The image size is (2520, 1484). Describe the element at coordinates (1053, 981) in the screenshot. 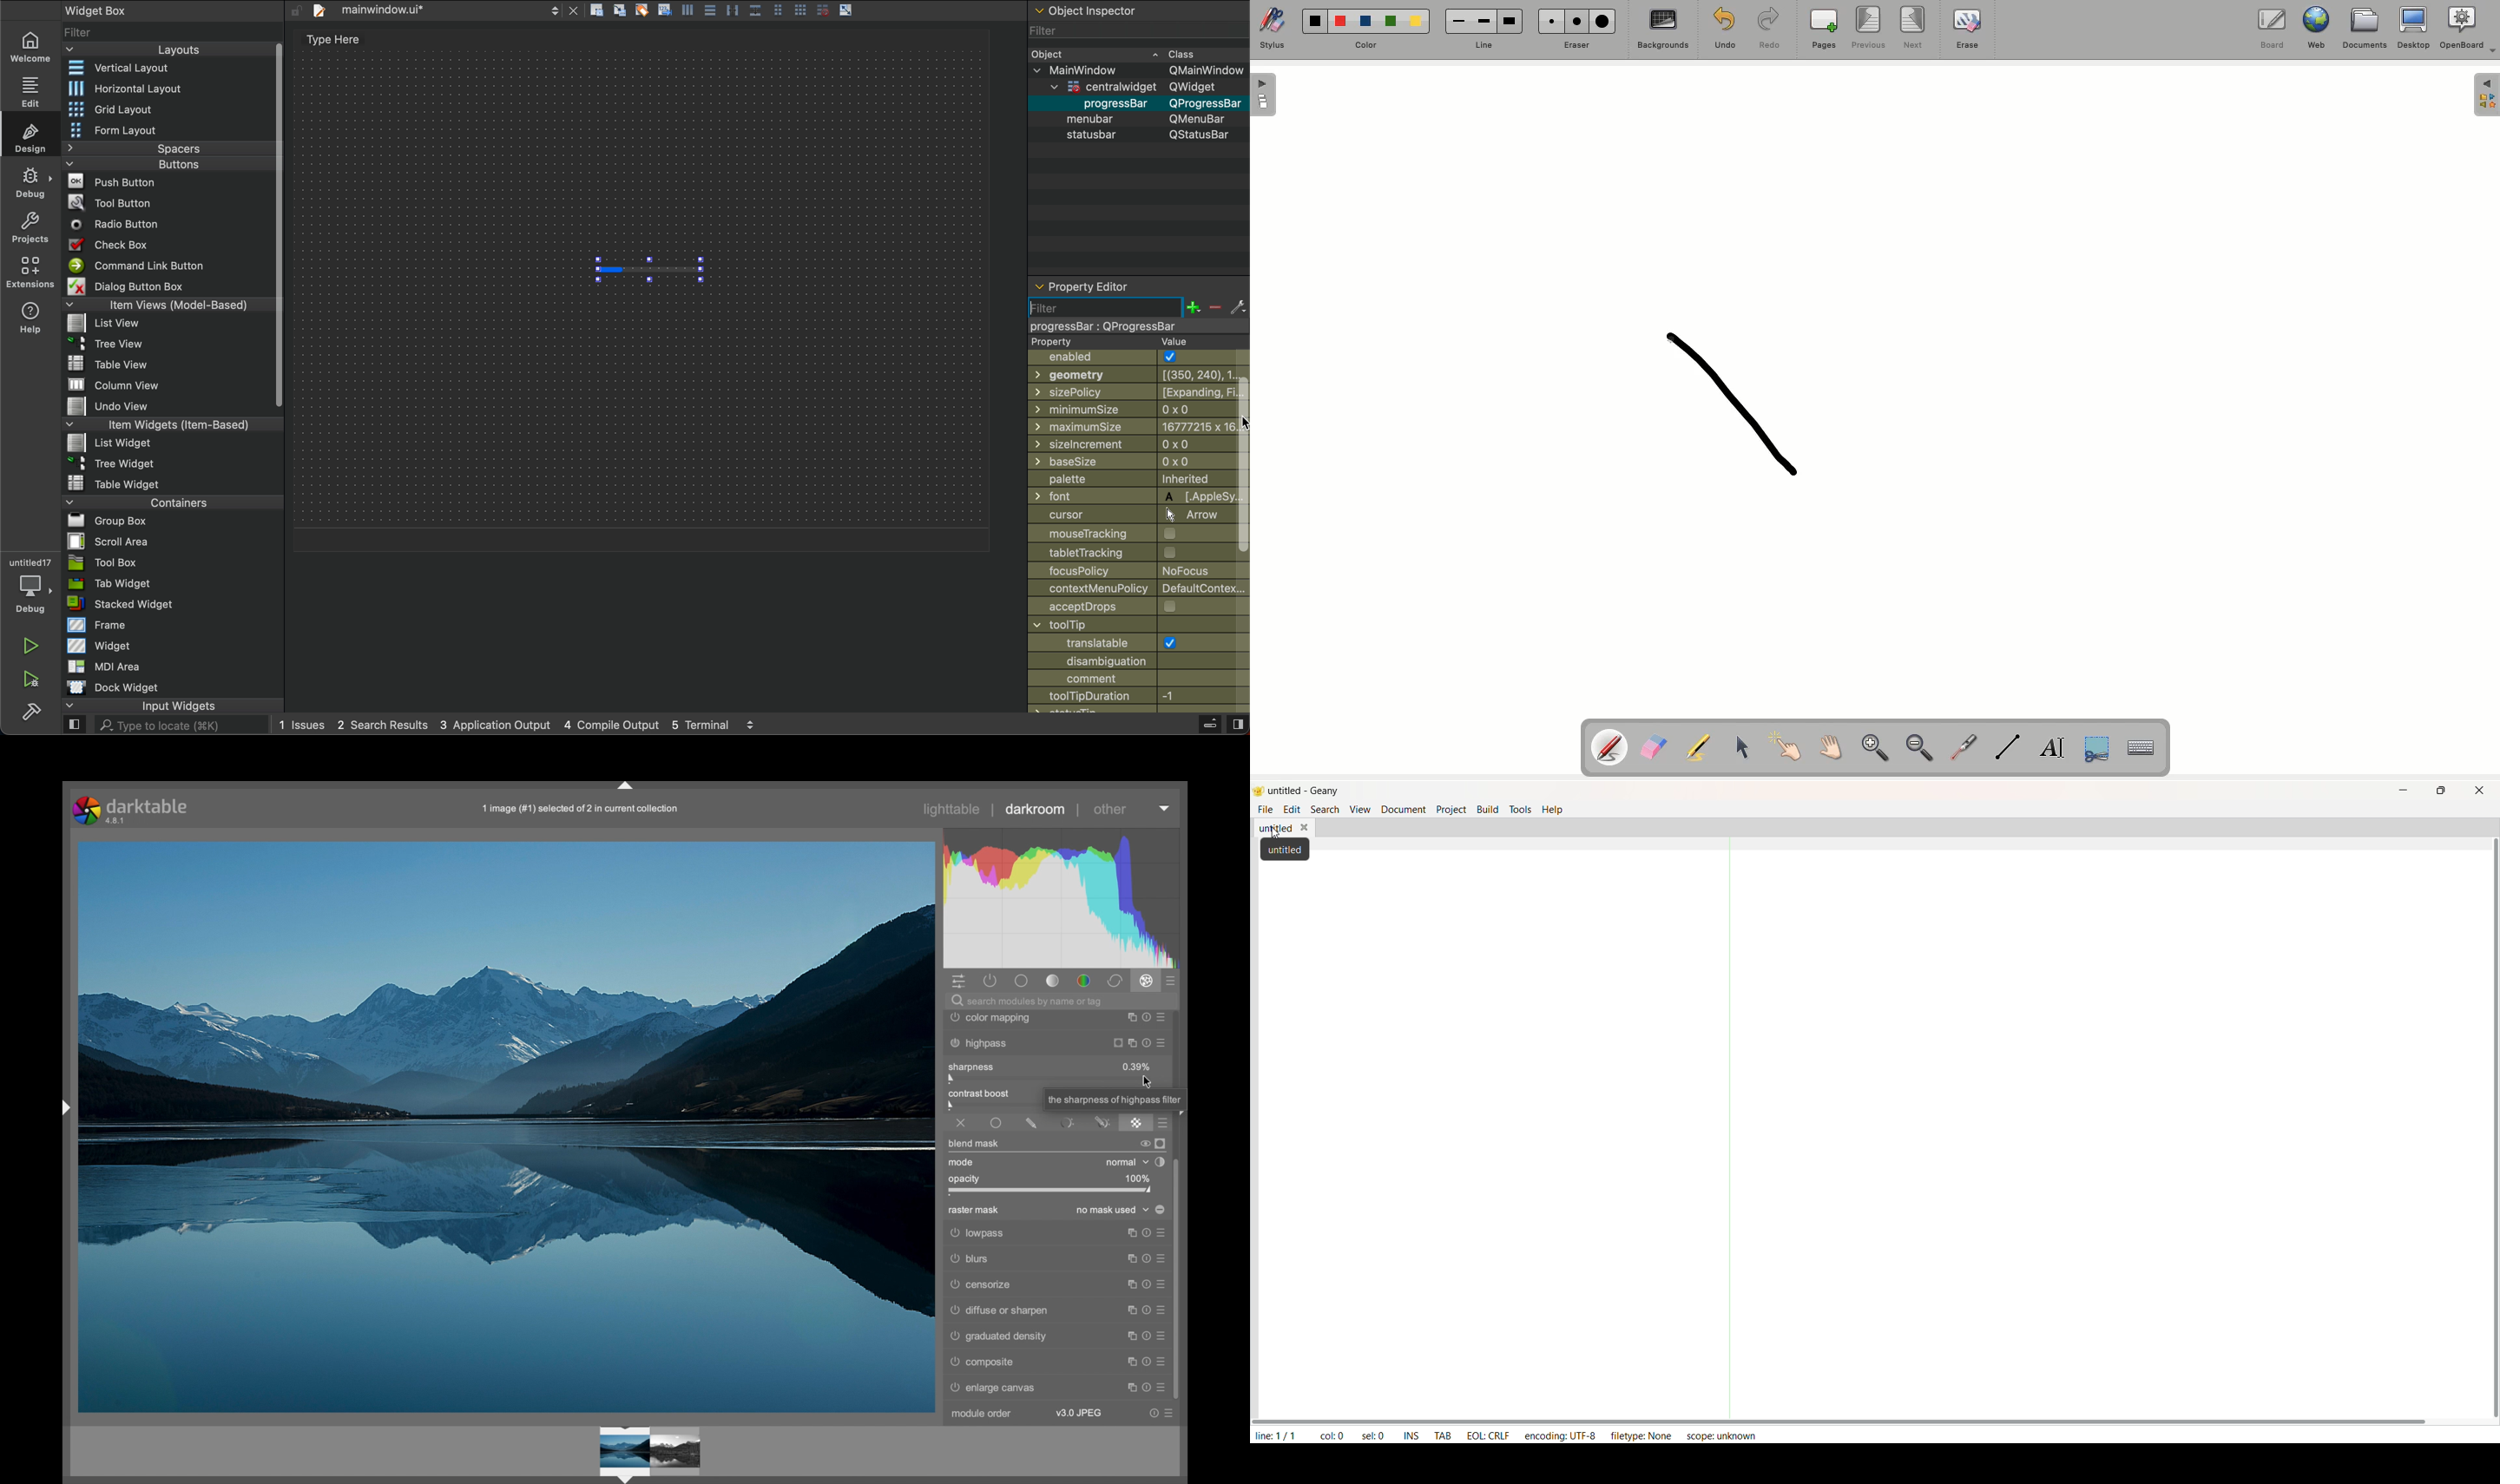

I see `tone` at that location.